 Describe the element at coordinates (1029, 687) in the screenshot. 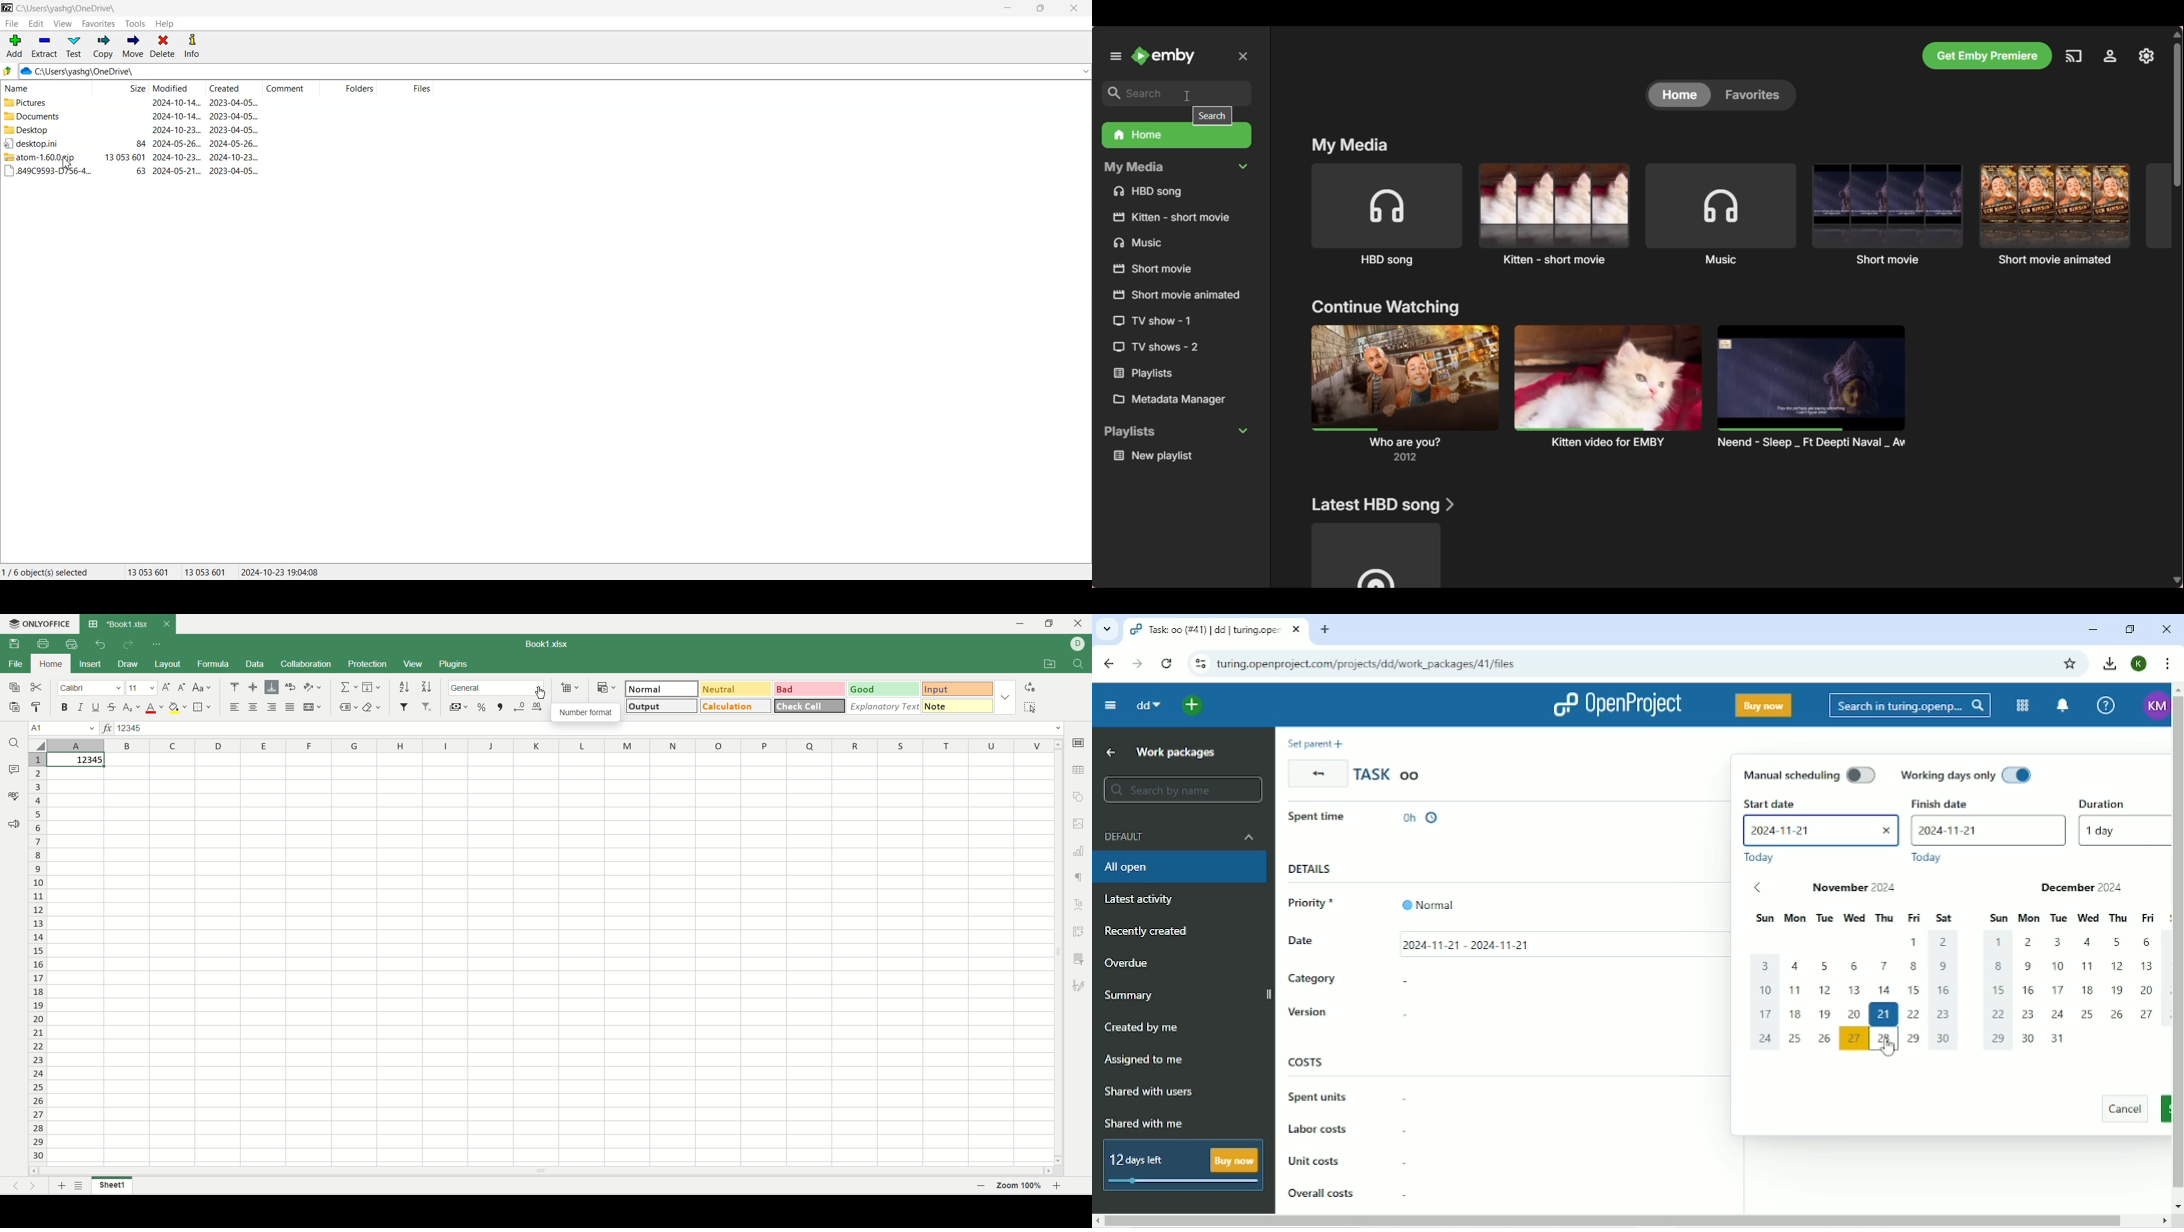

I see `replace` at that location.